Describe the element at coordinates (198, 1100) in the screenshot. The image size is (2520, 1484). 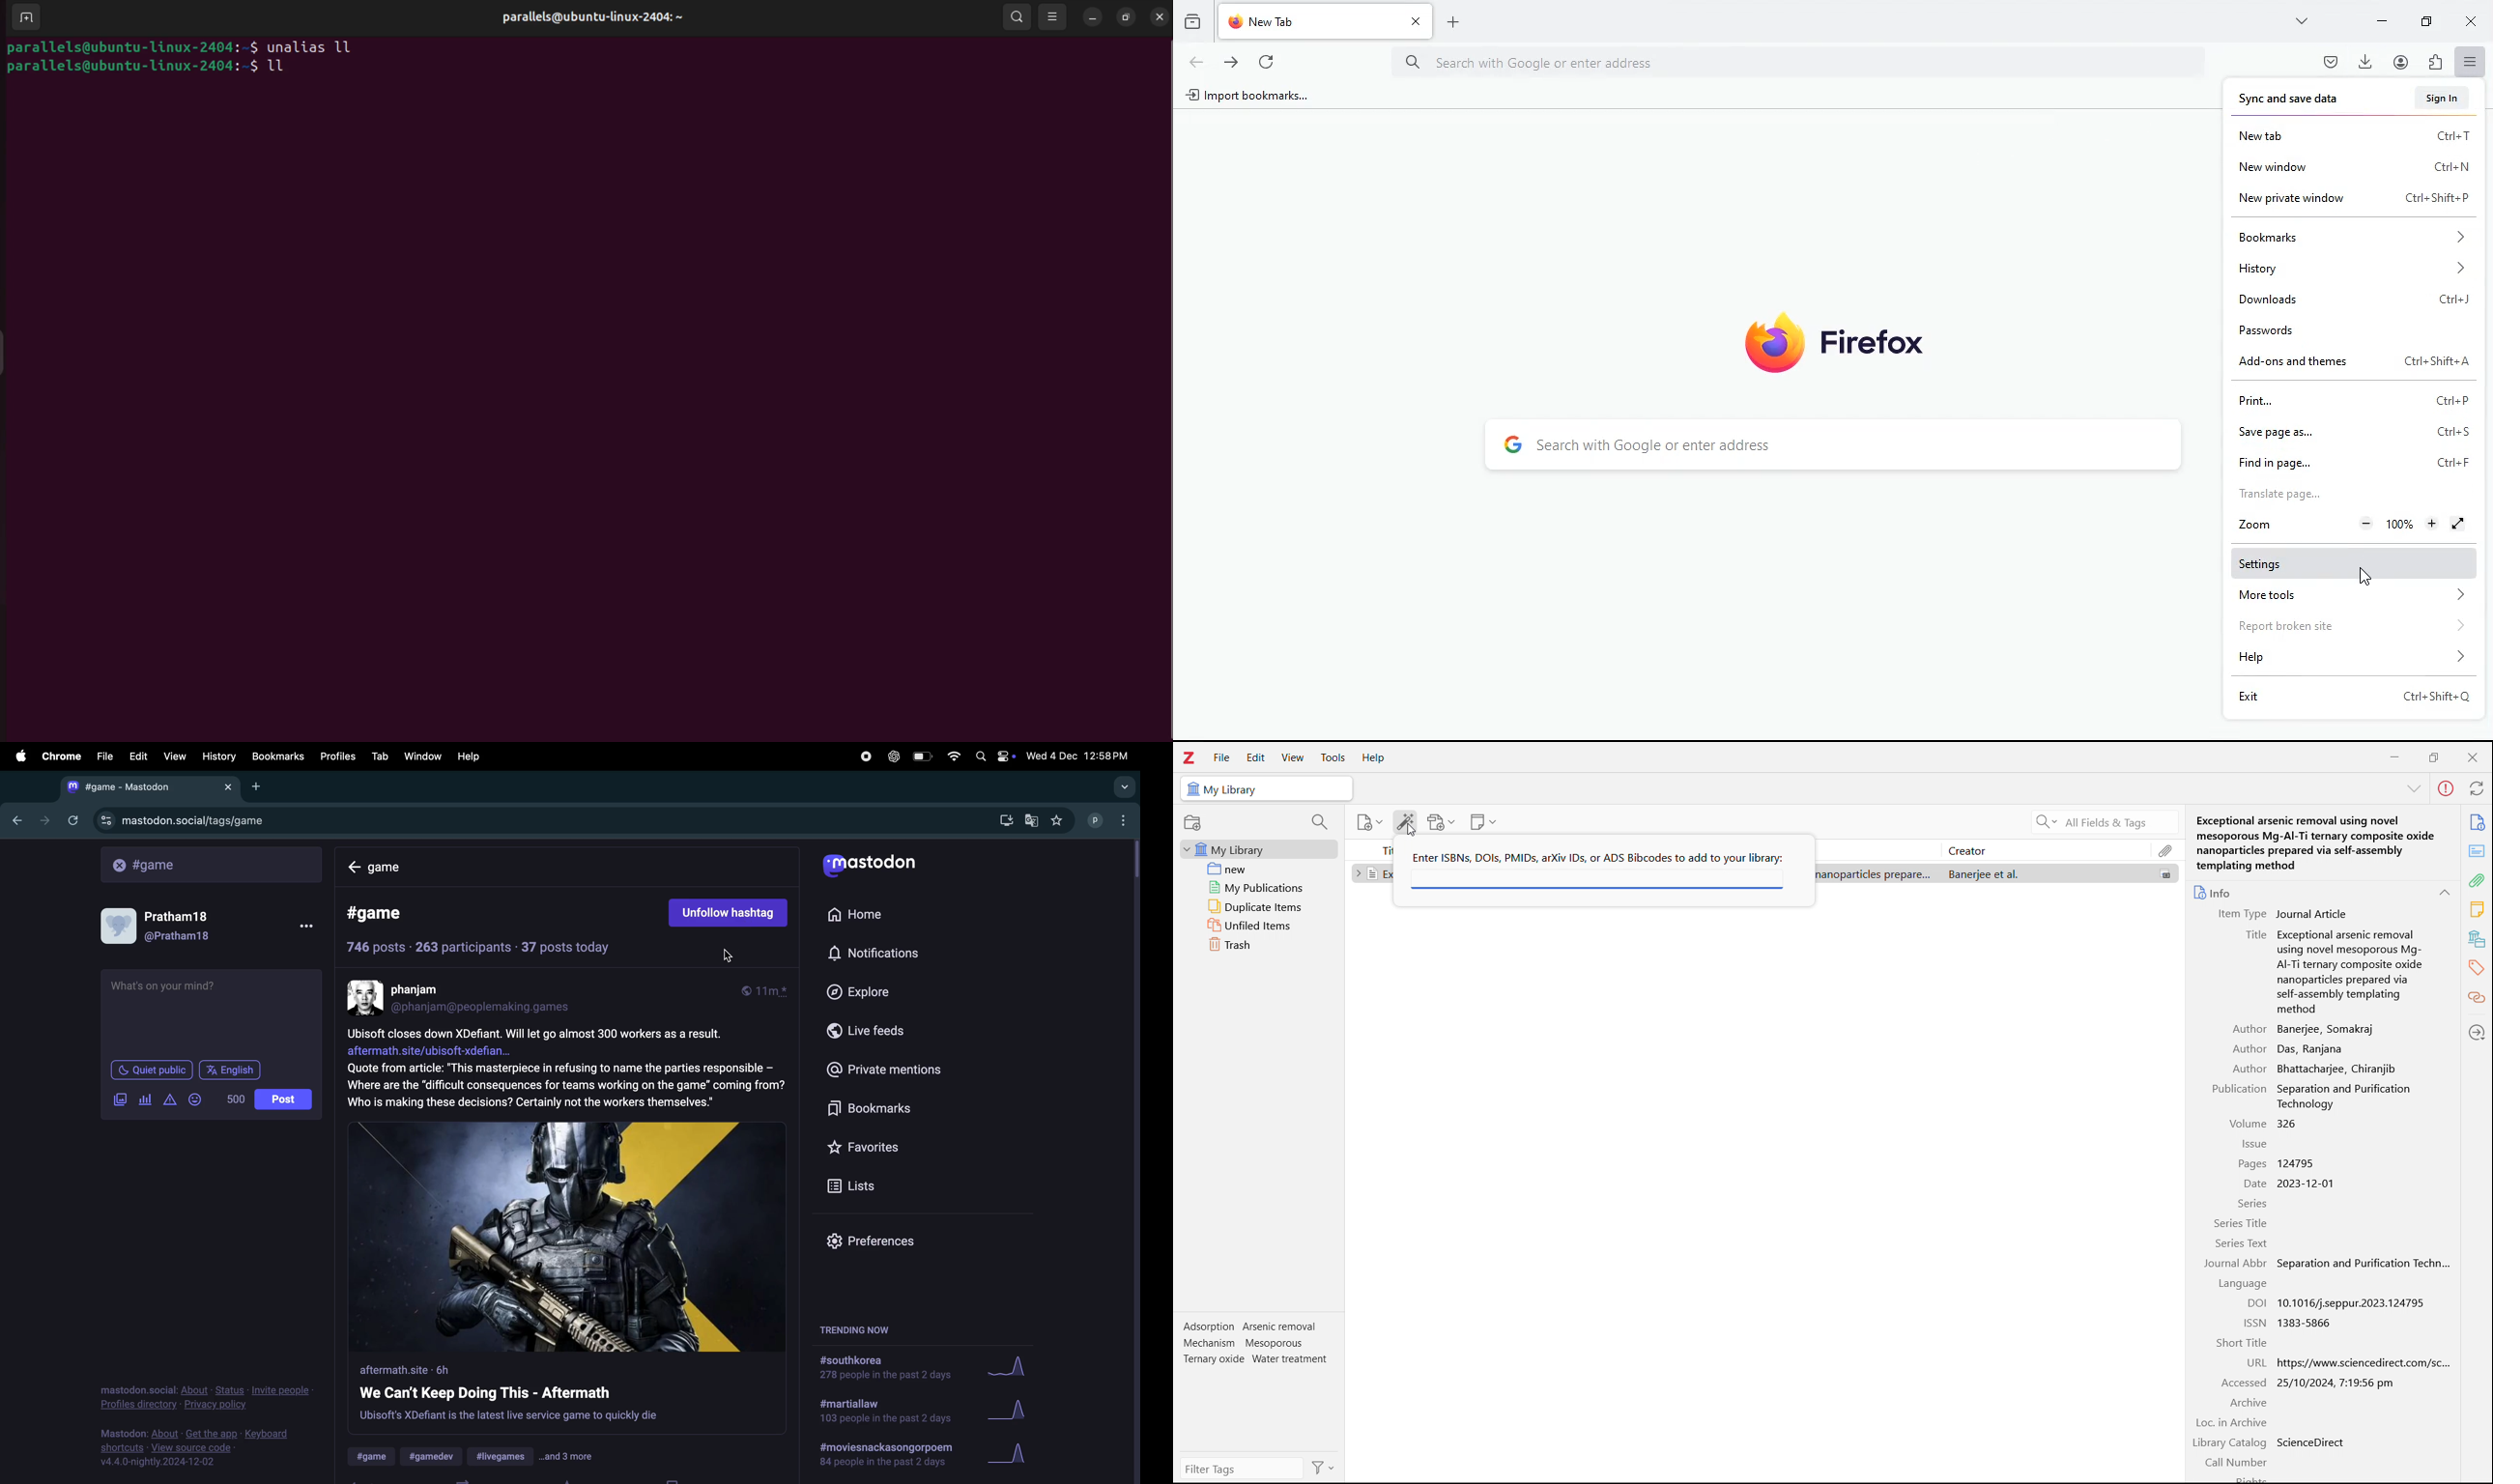
I see `emojis` at that location.